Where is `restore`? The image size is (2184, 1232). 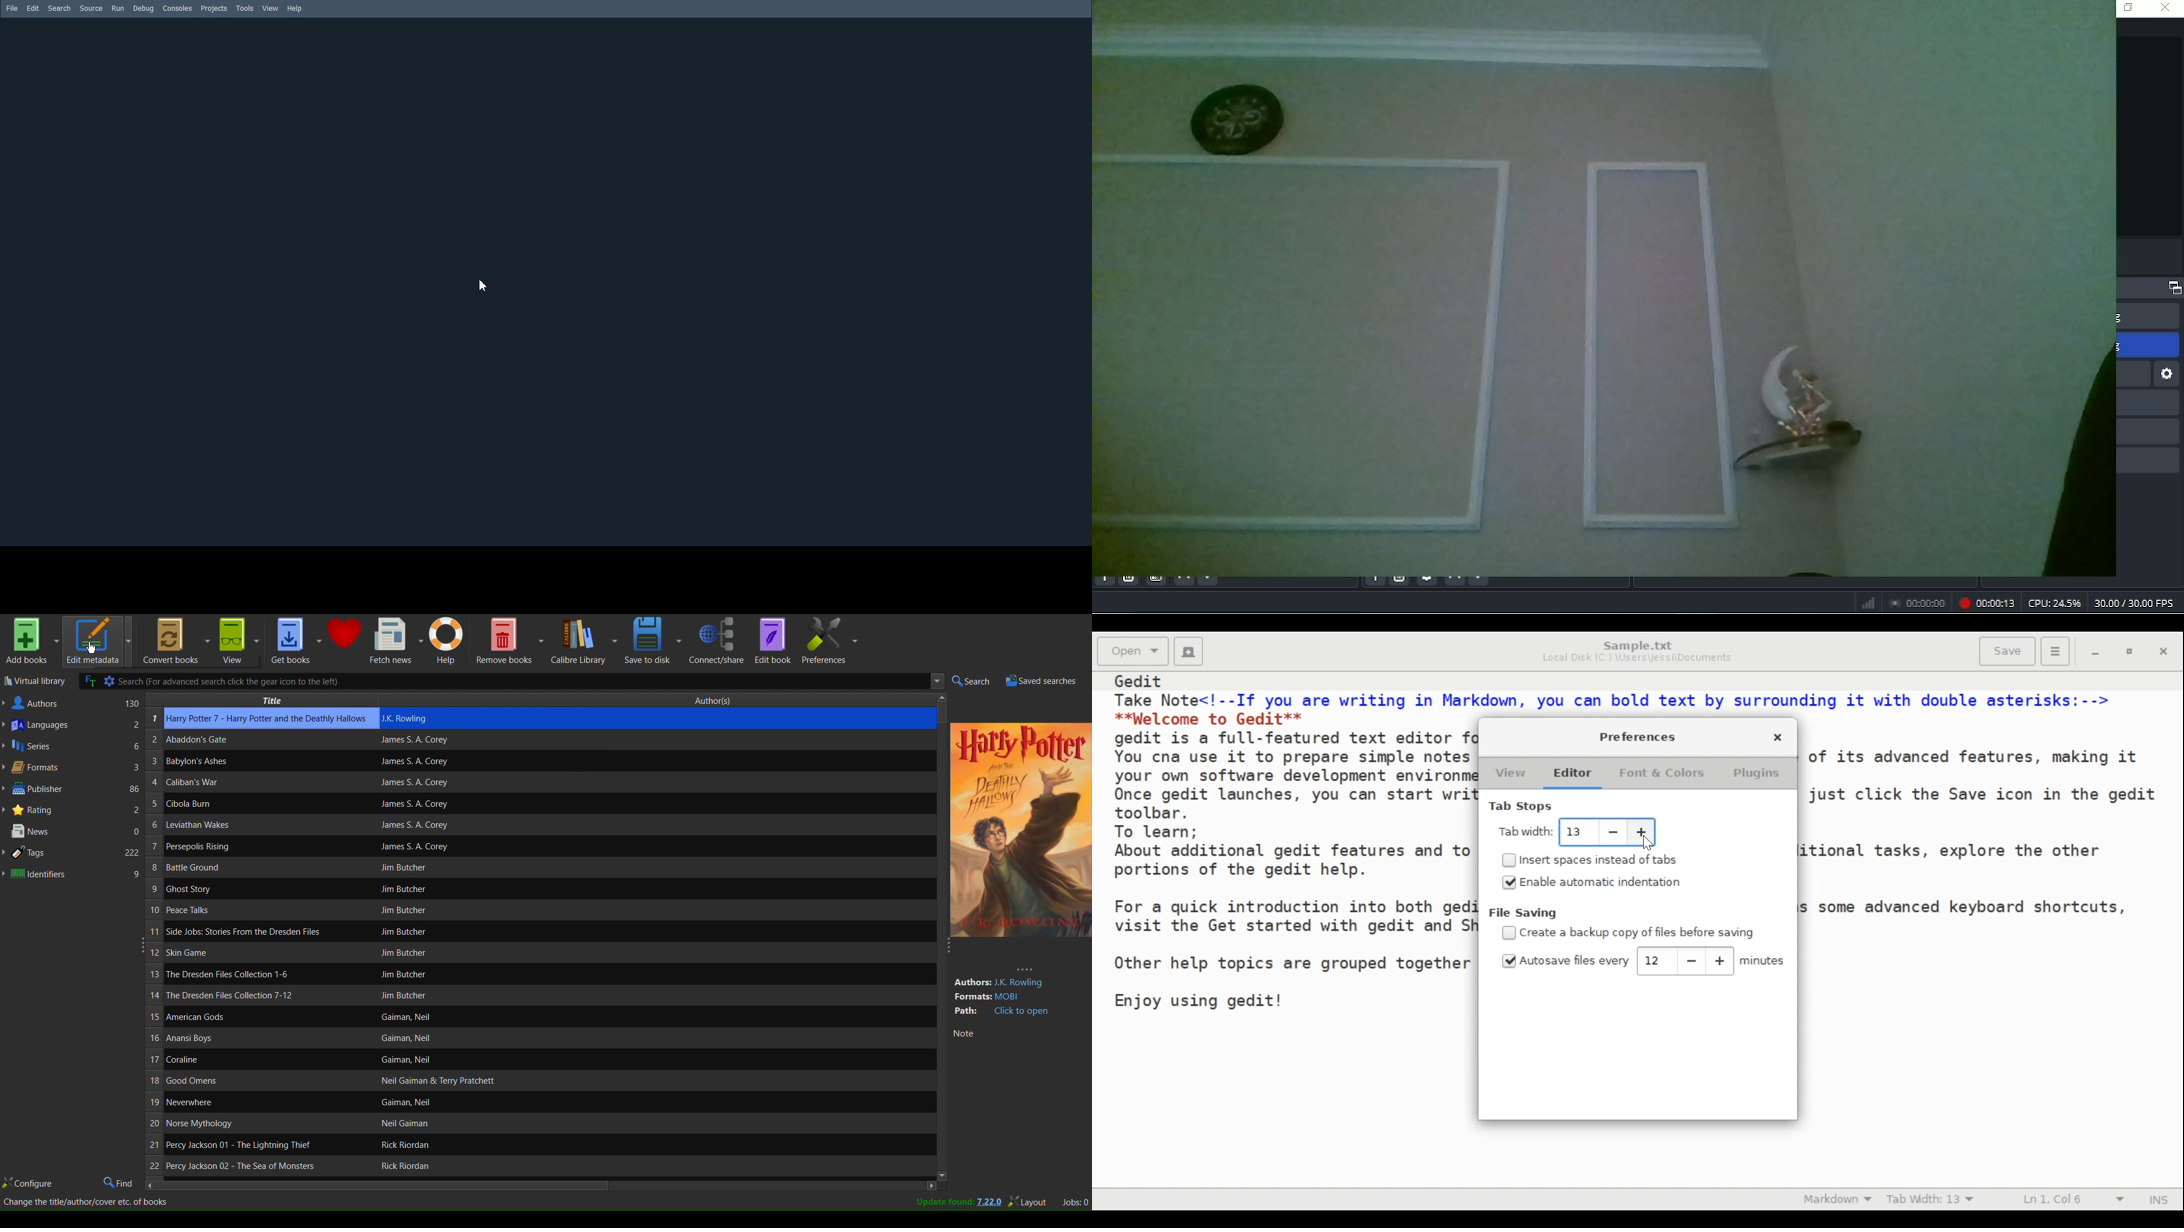 restore is located at coordinates (2132, 10).